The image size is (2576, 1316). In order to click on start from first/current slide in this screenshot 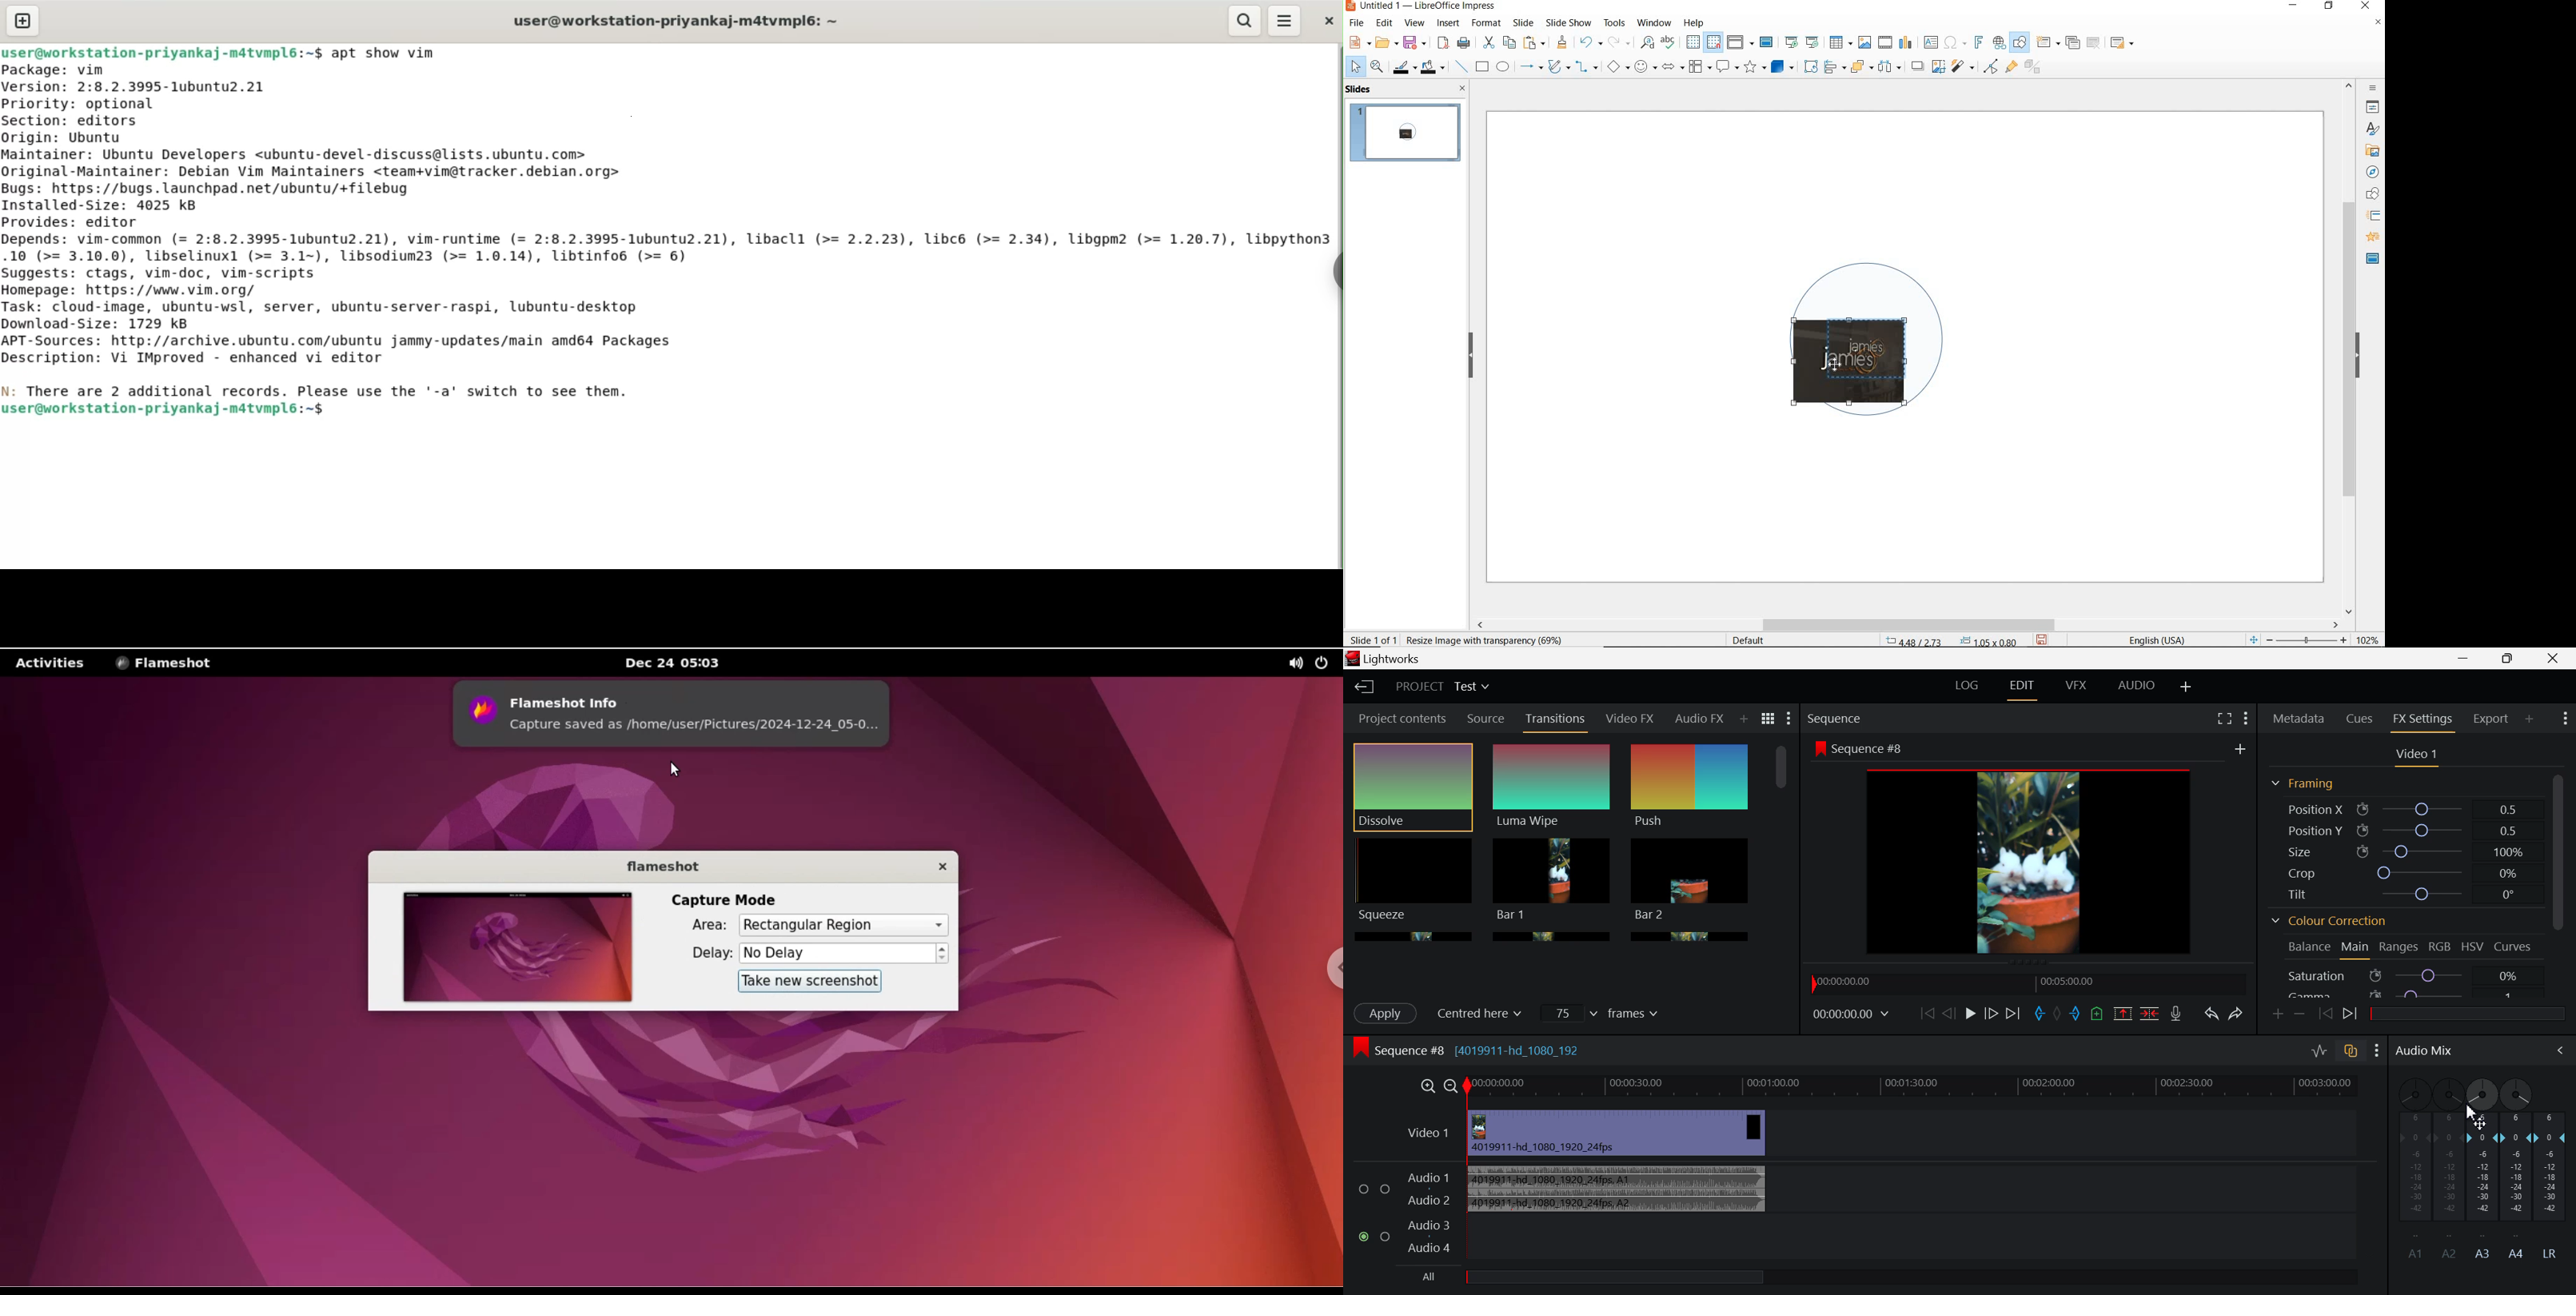, I will do `click(1802, 41)`.